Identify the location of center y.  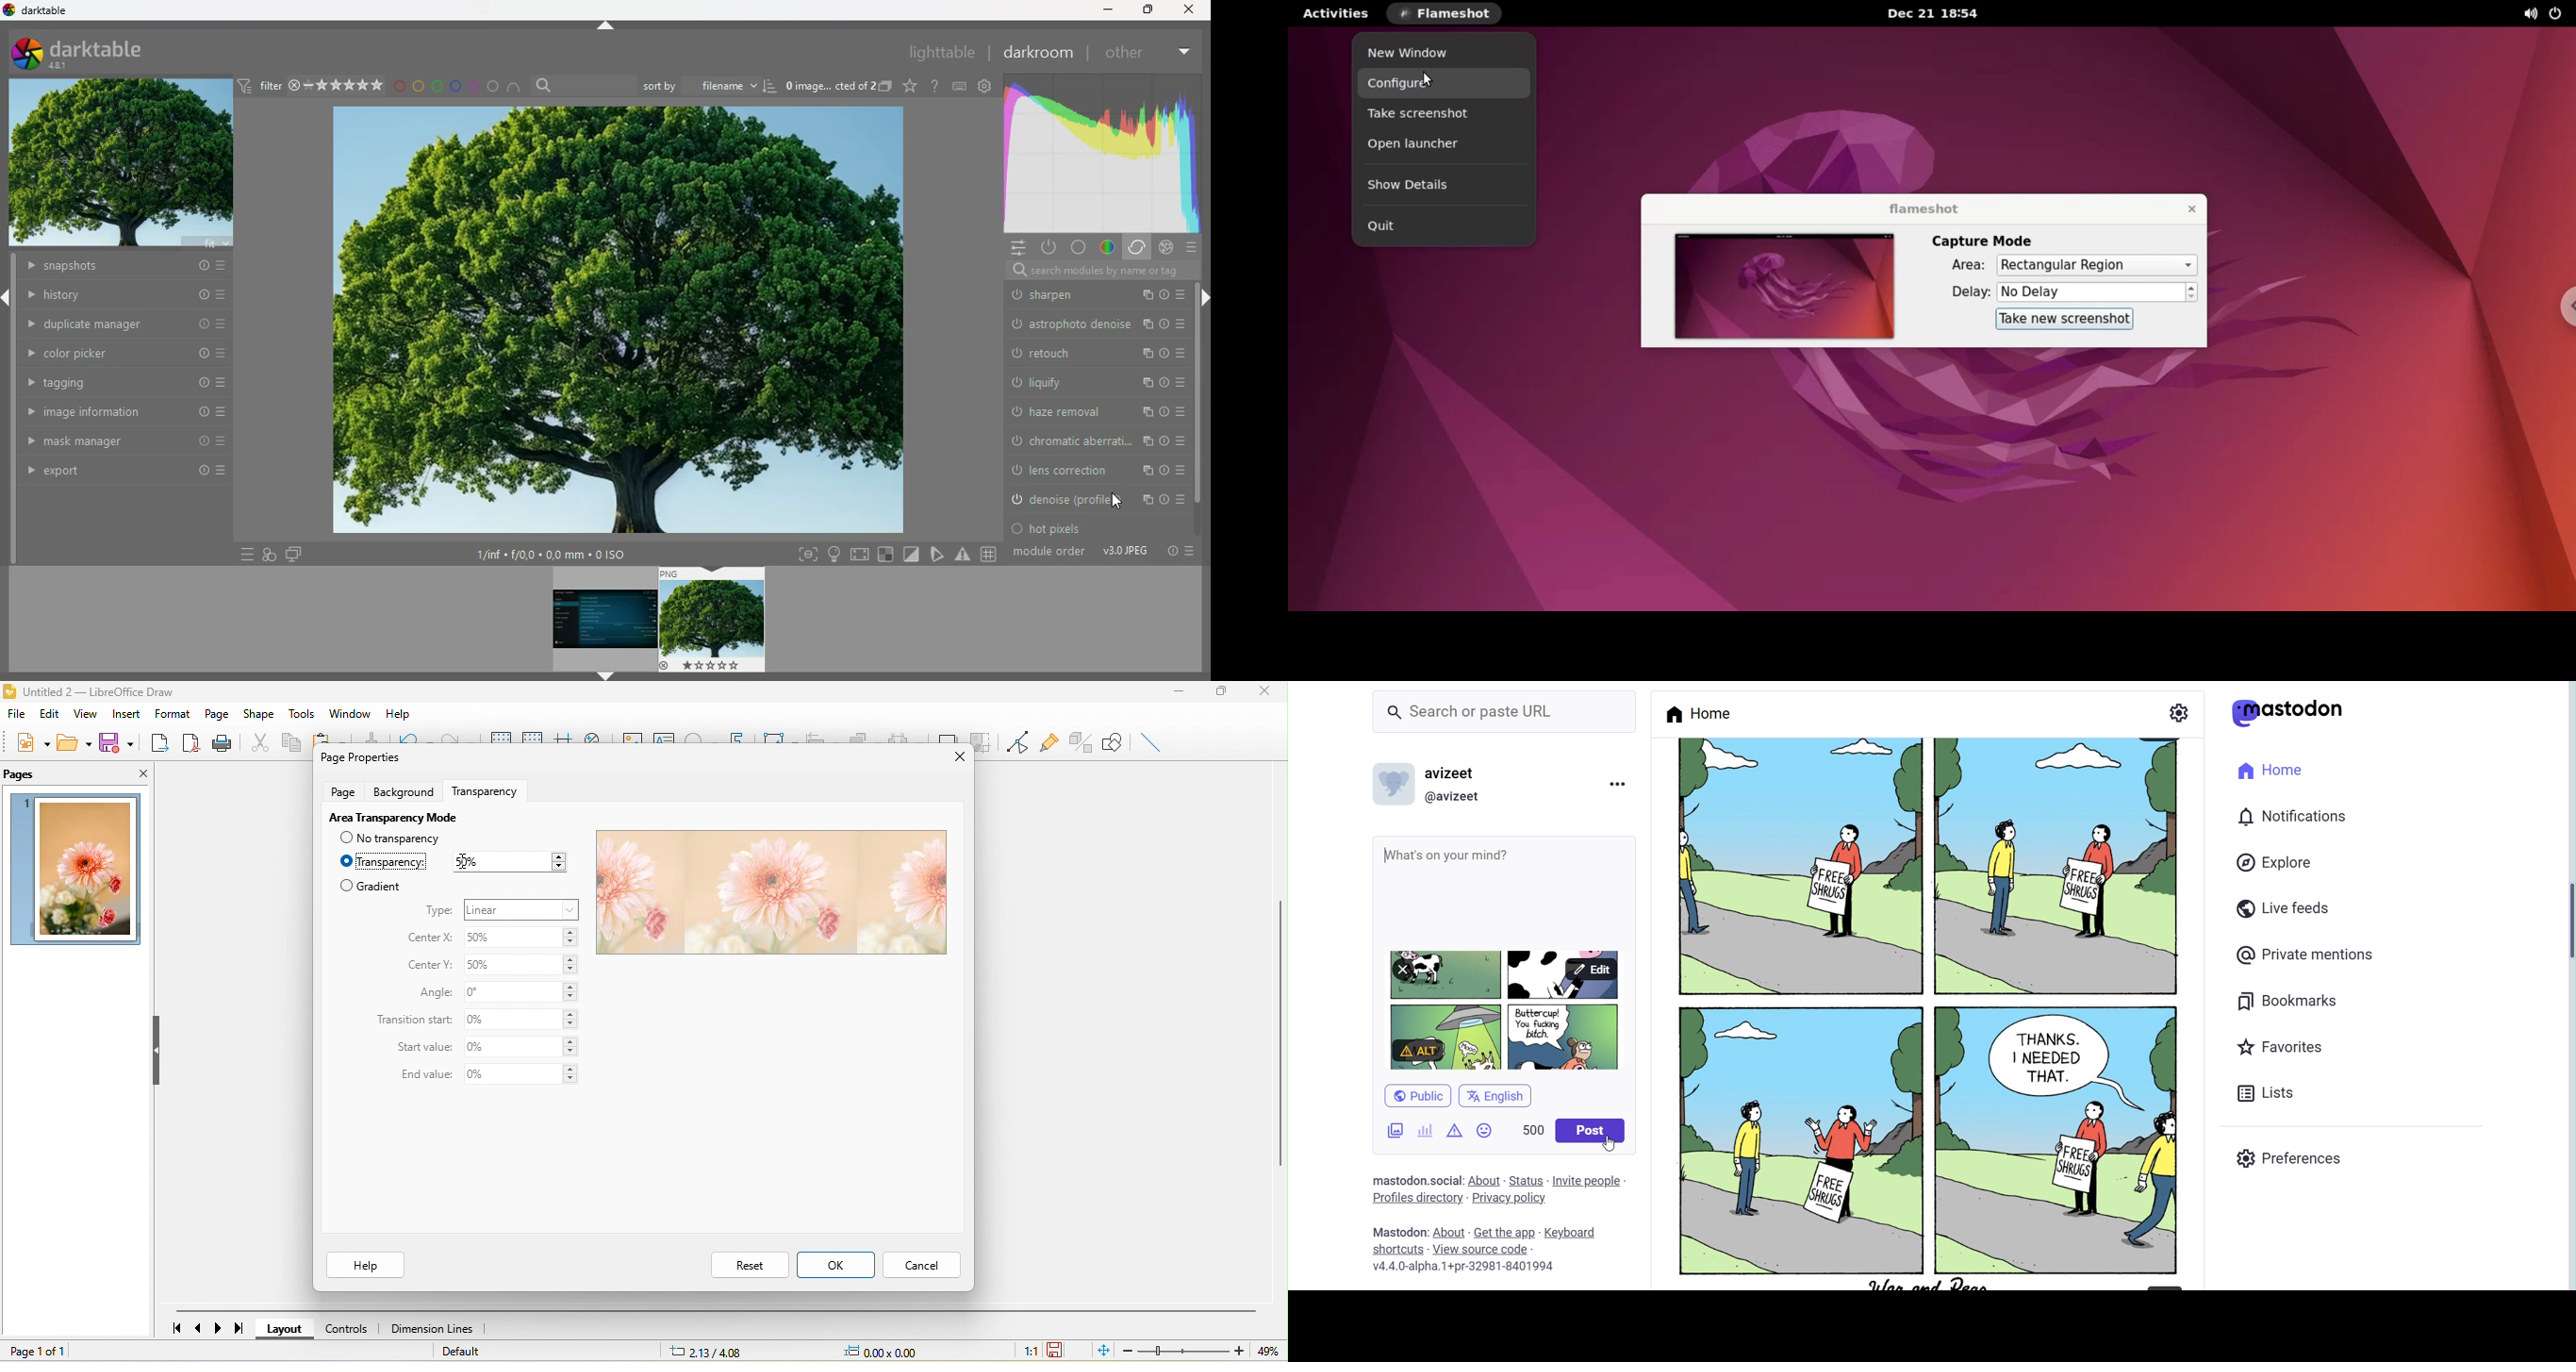
(432, 966).